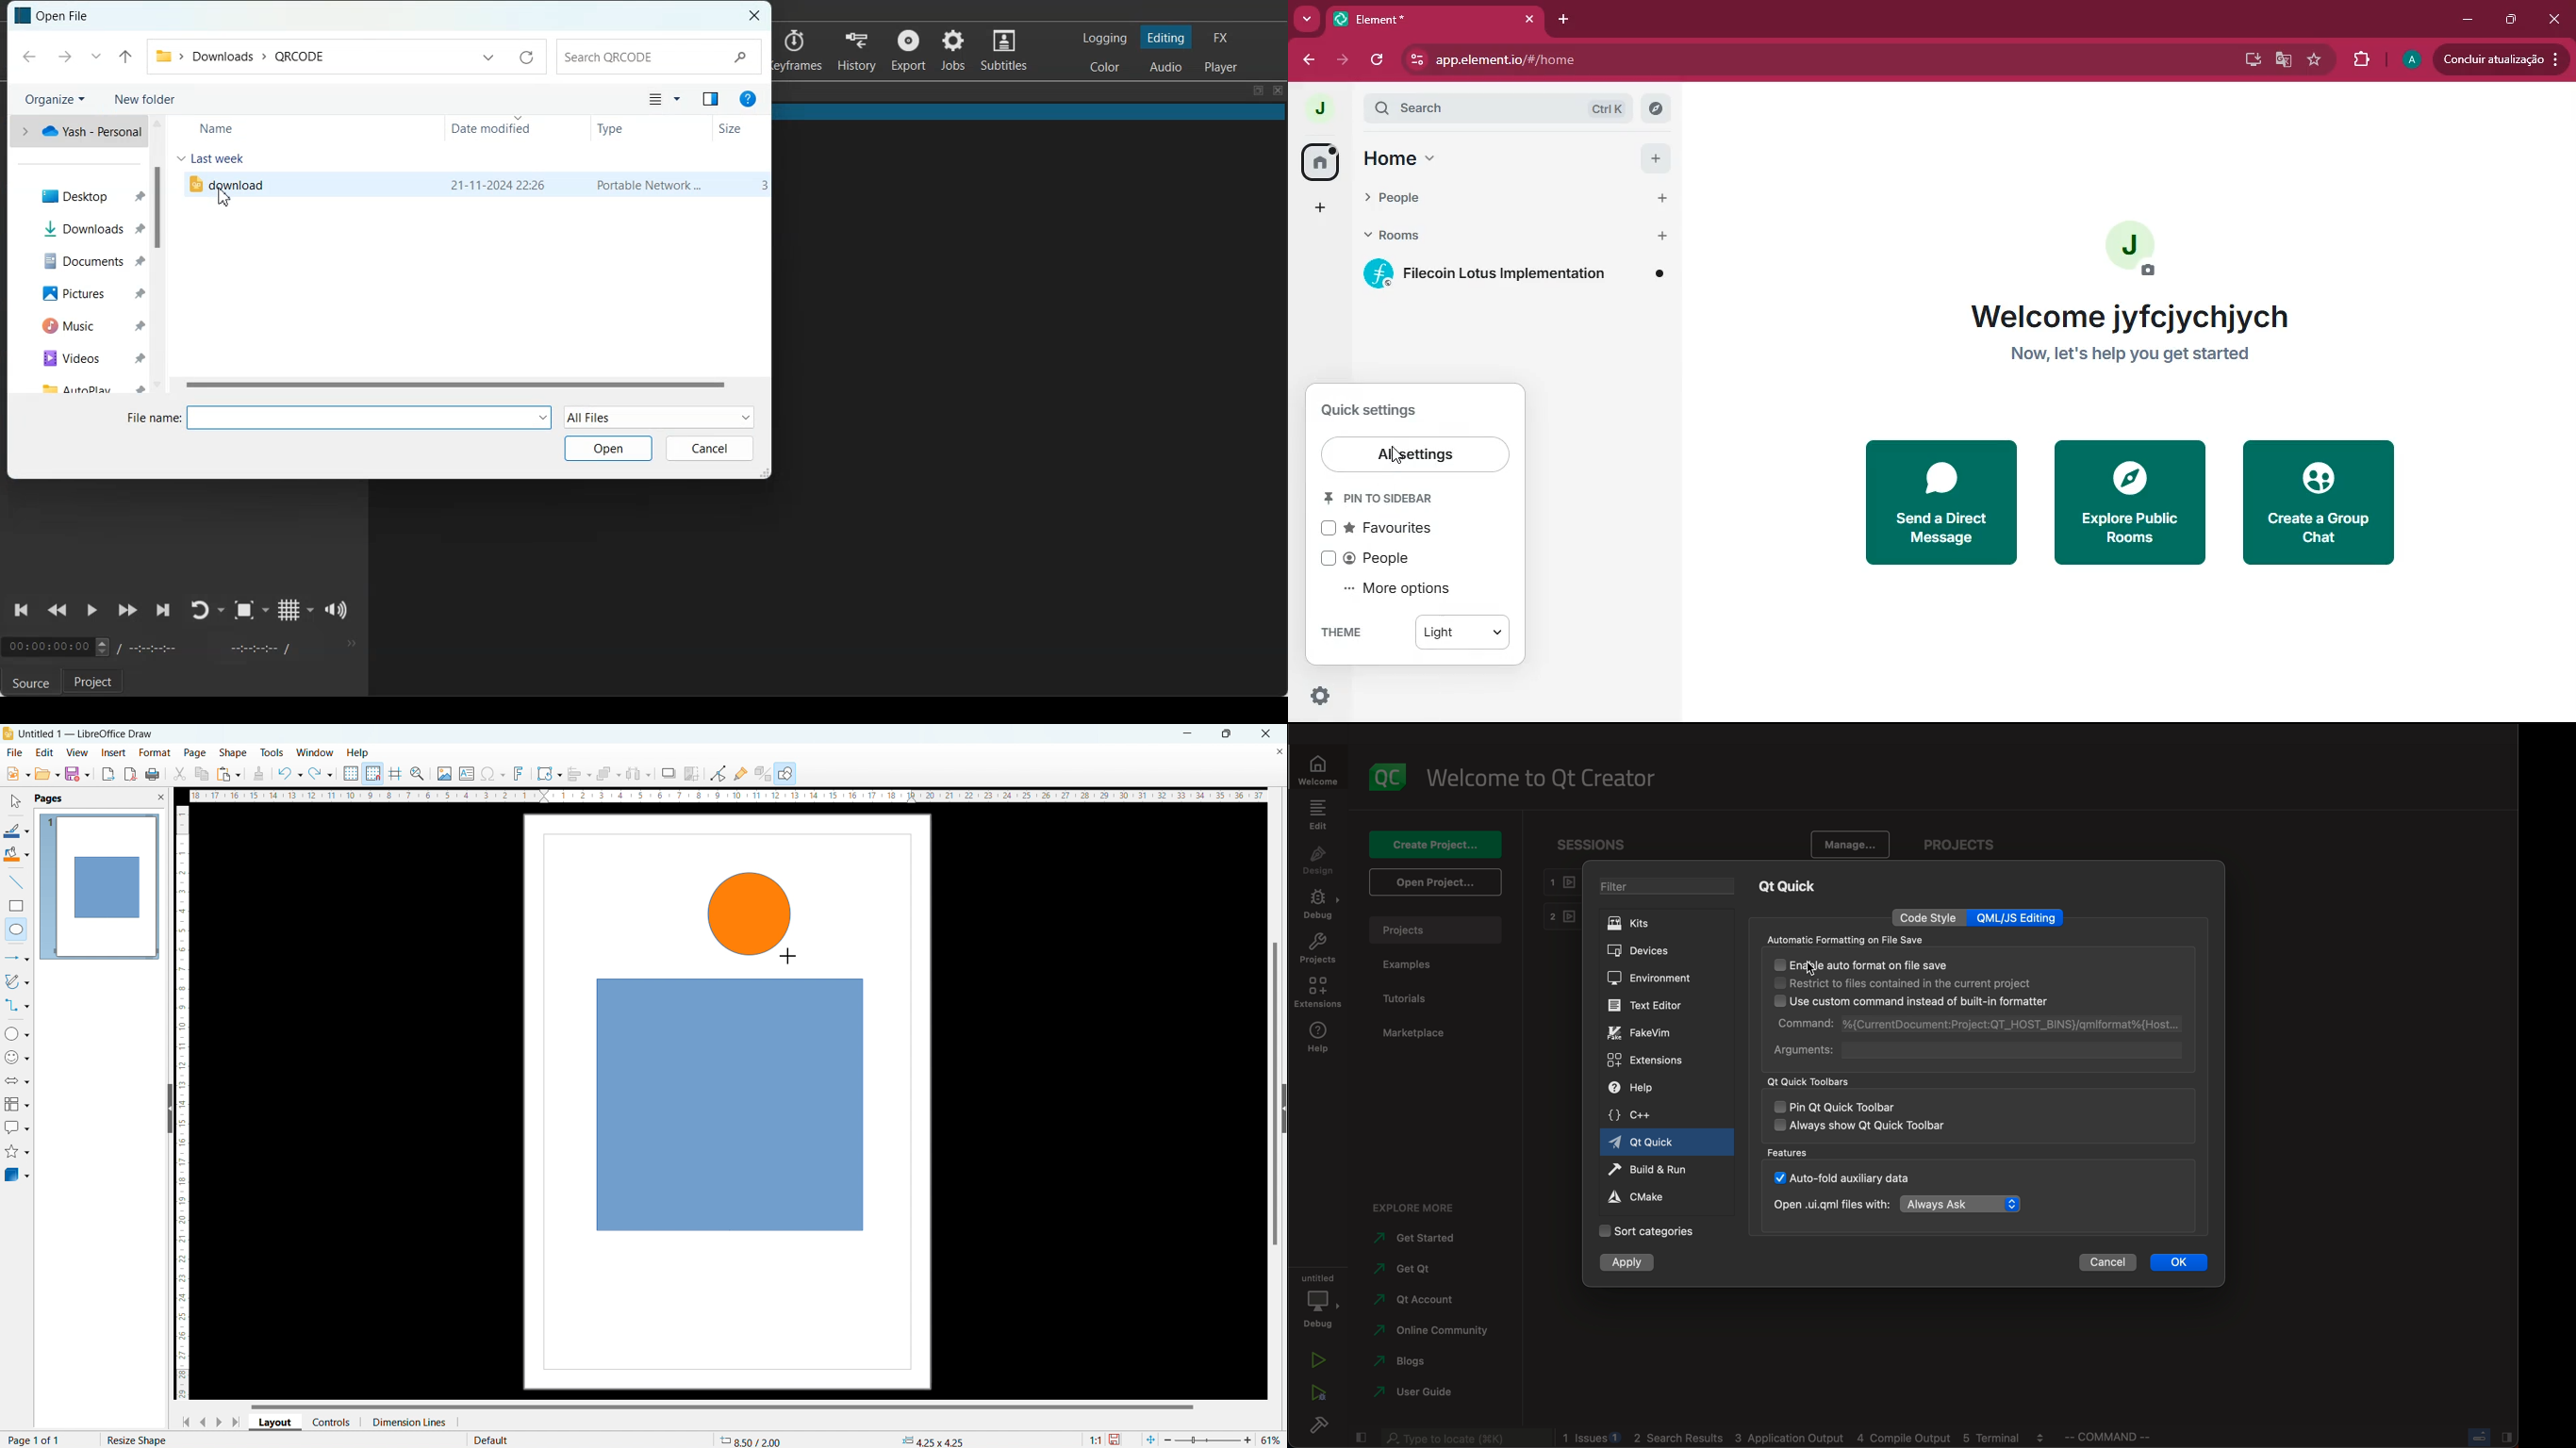 This screenshot has width=2576, height=1456. What do you see at coordinates (85, 325) in the screenshot?
I see `Music` at bounding box center [85, 325].